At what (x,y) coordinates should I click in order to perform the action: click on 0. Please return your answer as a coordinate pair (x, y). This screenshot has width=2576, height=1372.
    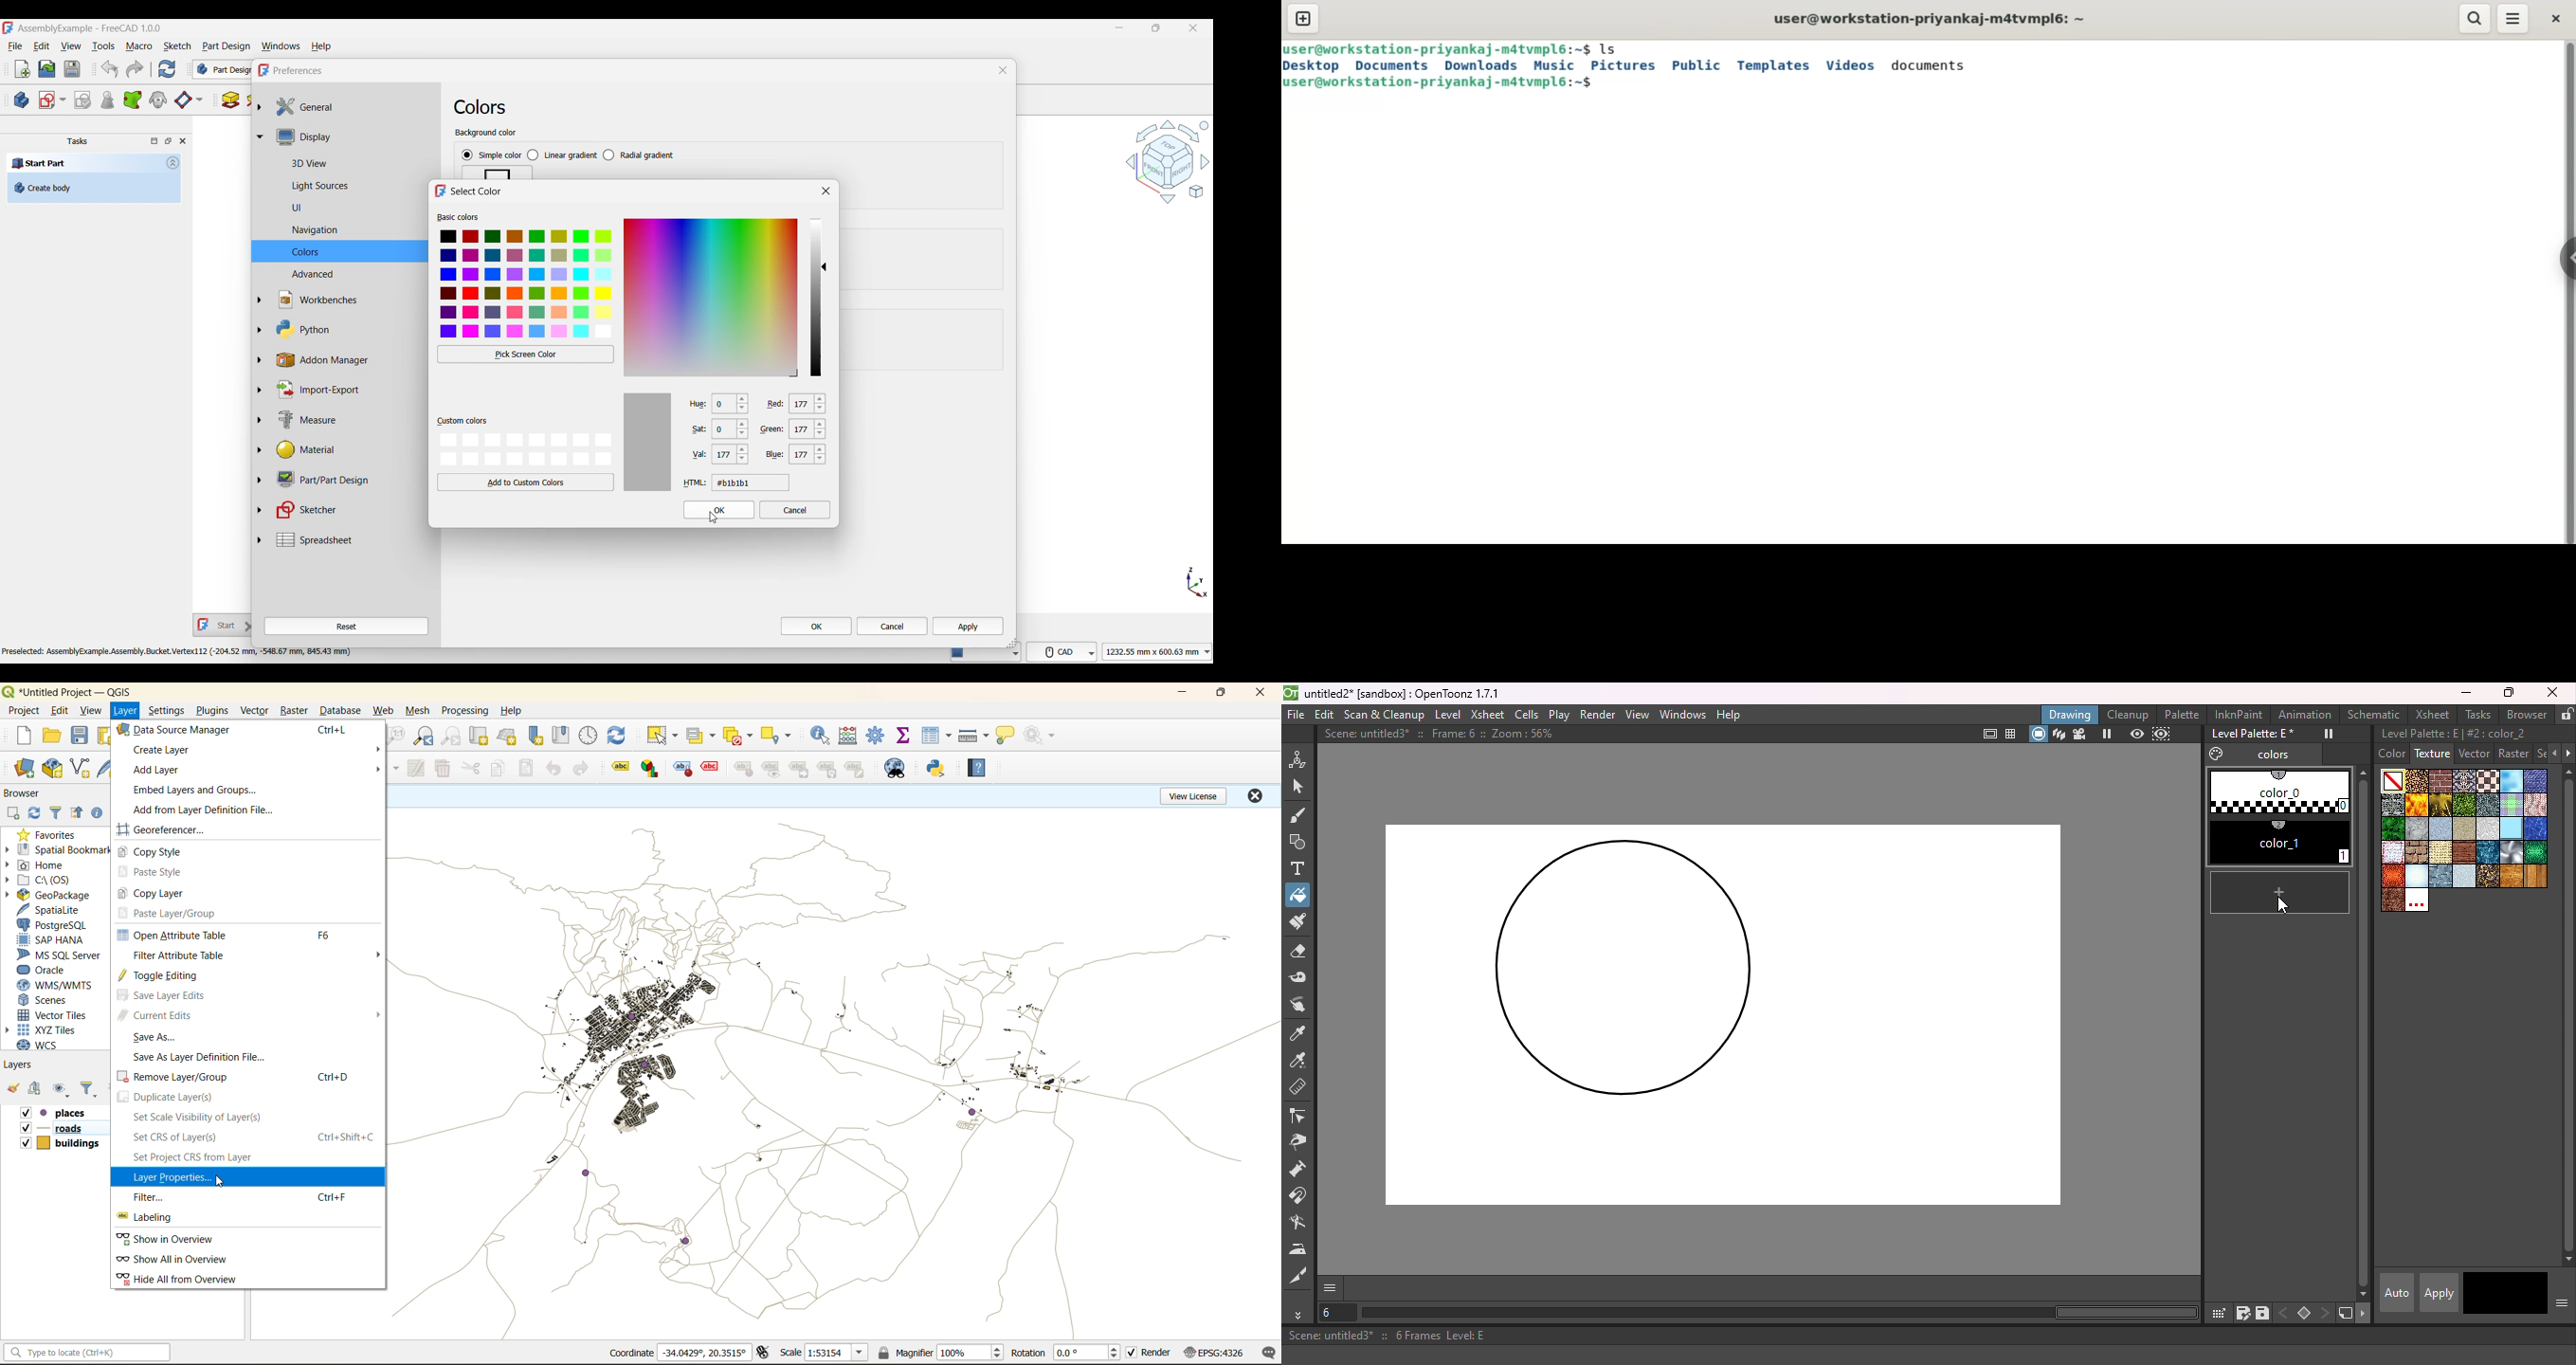
    Looking at the image, I should click on (732, 431).